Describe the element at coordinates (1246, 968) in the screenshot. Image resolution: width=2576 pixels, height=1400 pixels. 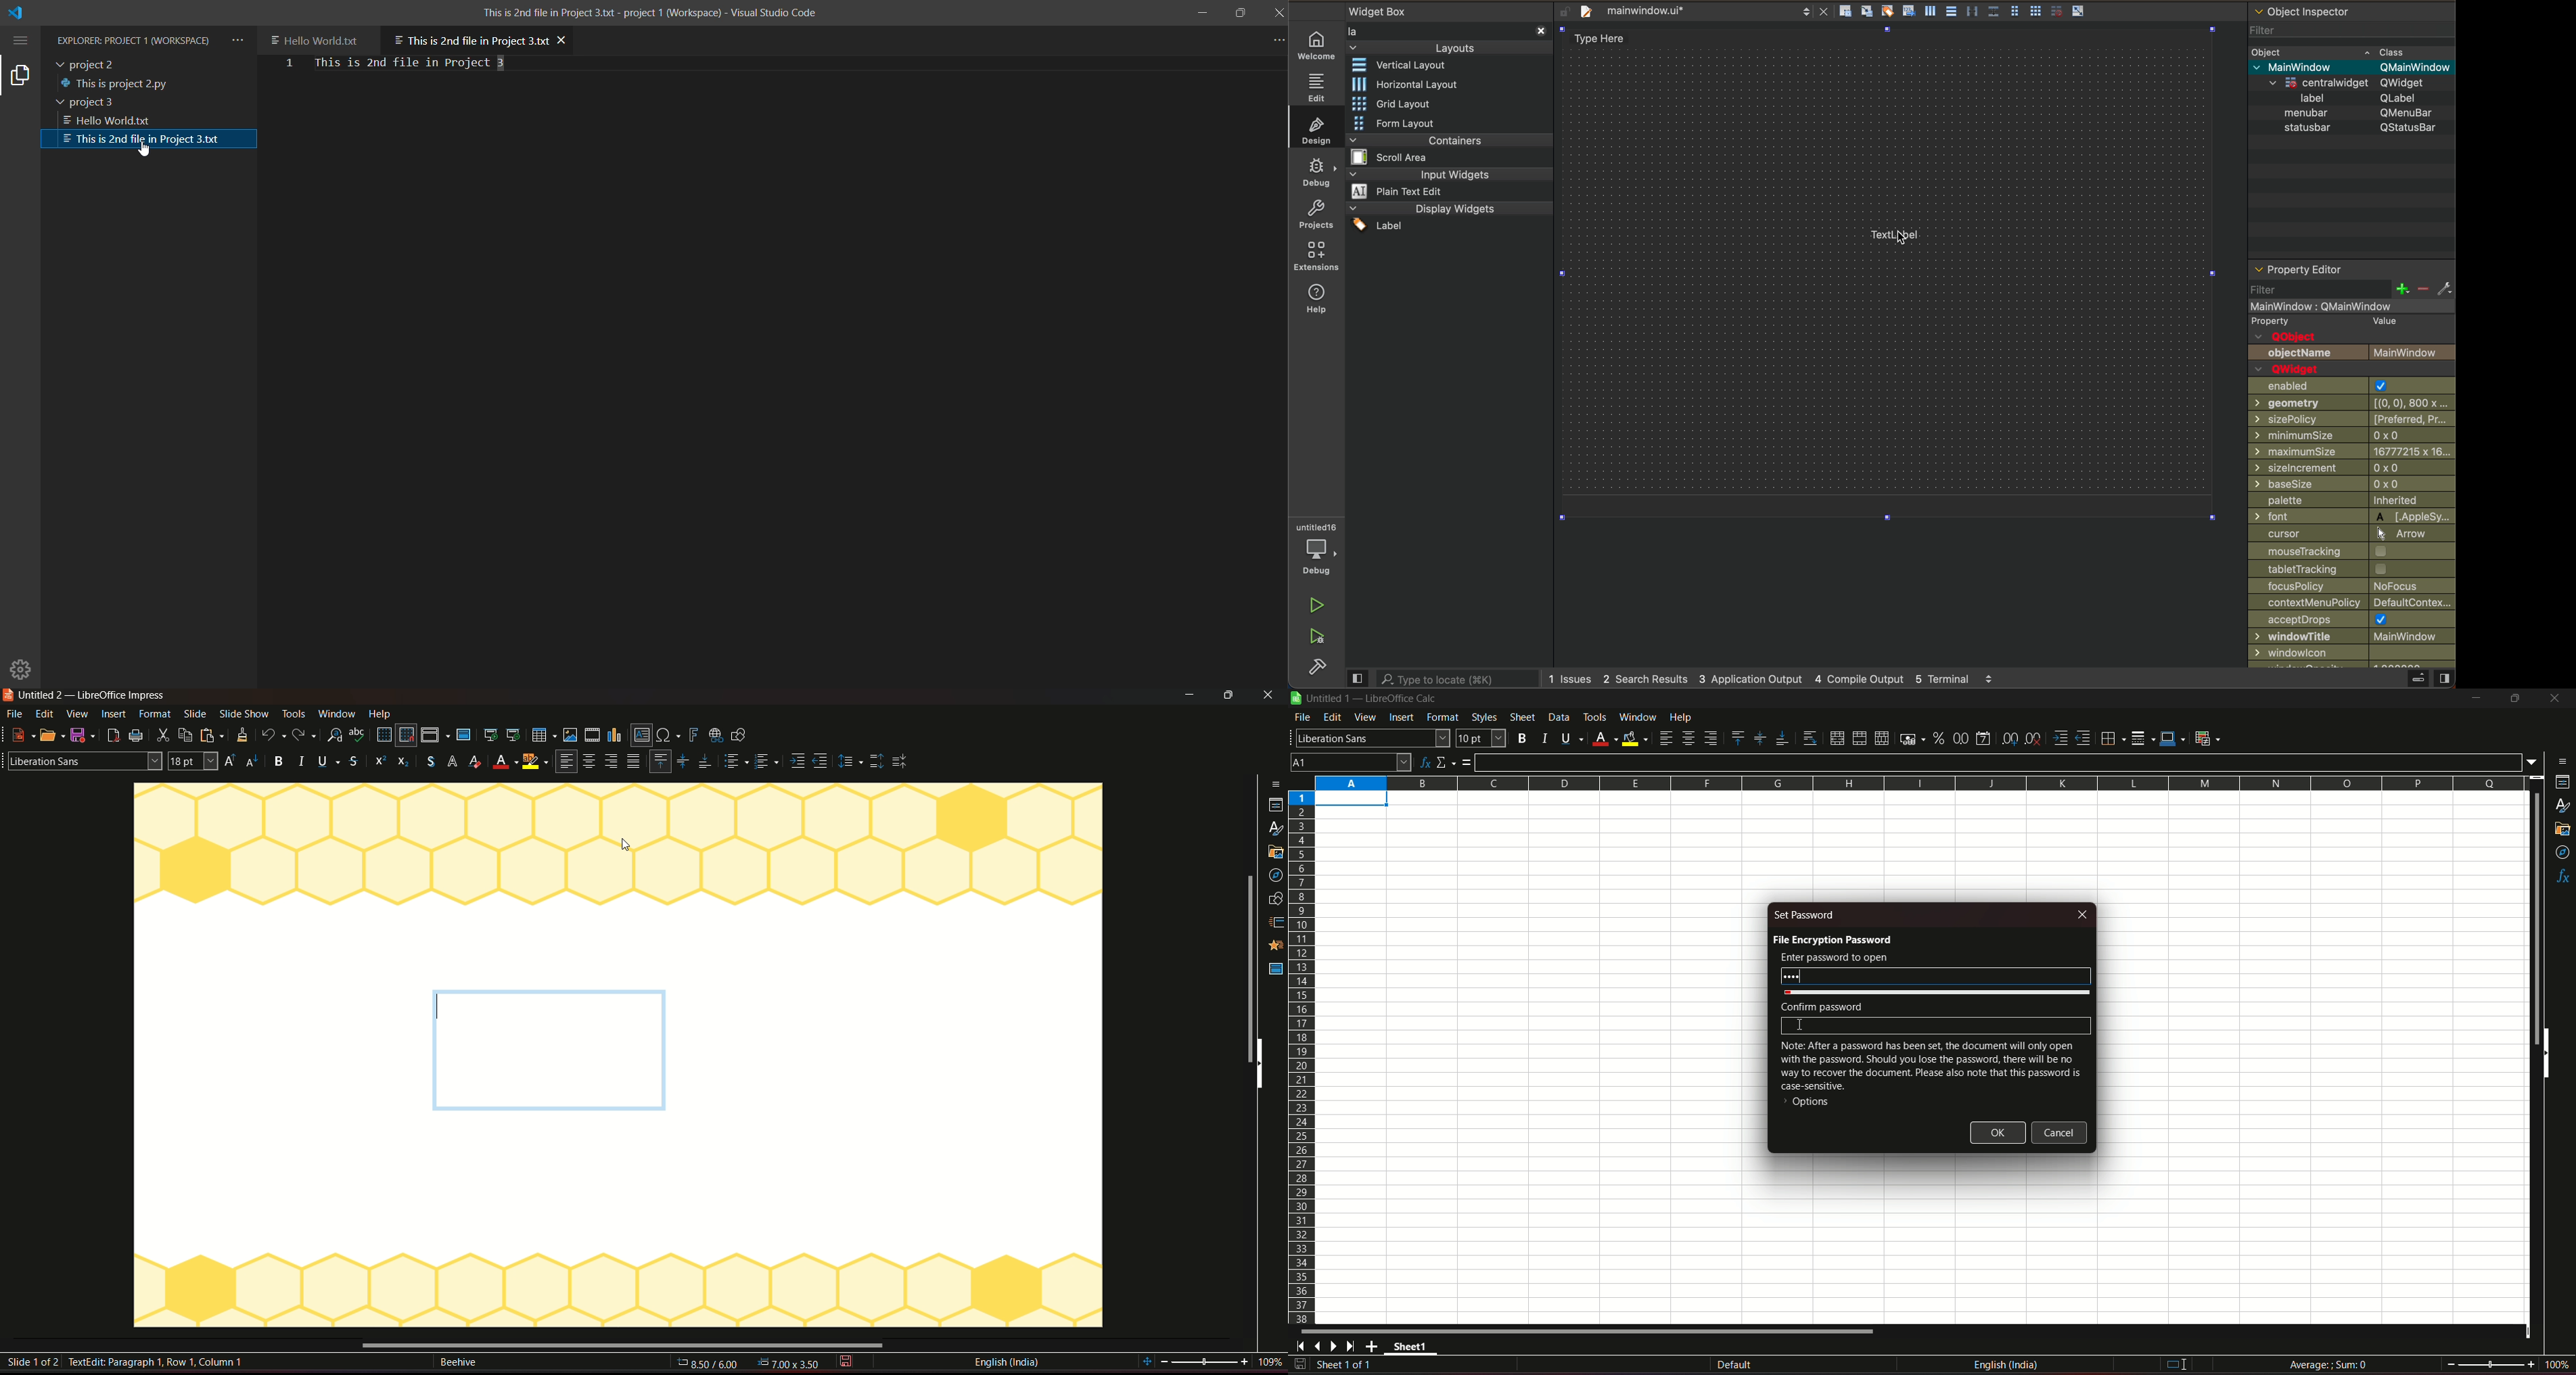
I see `vertical scrollbar` at that location.